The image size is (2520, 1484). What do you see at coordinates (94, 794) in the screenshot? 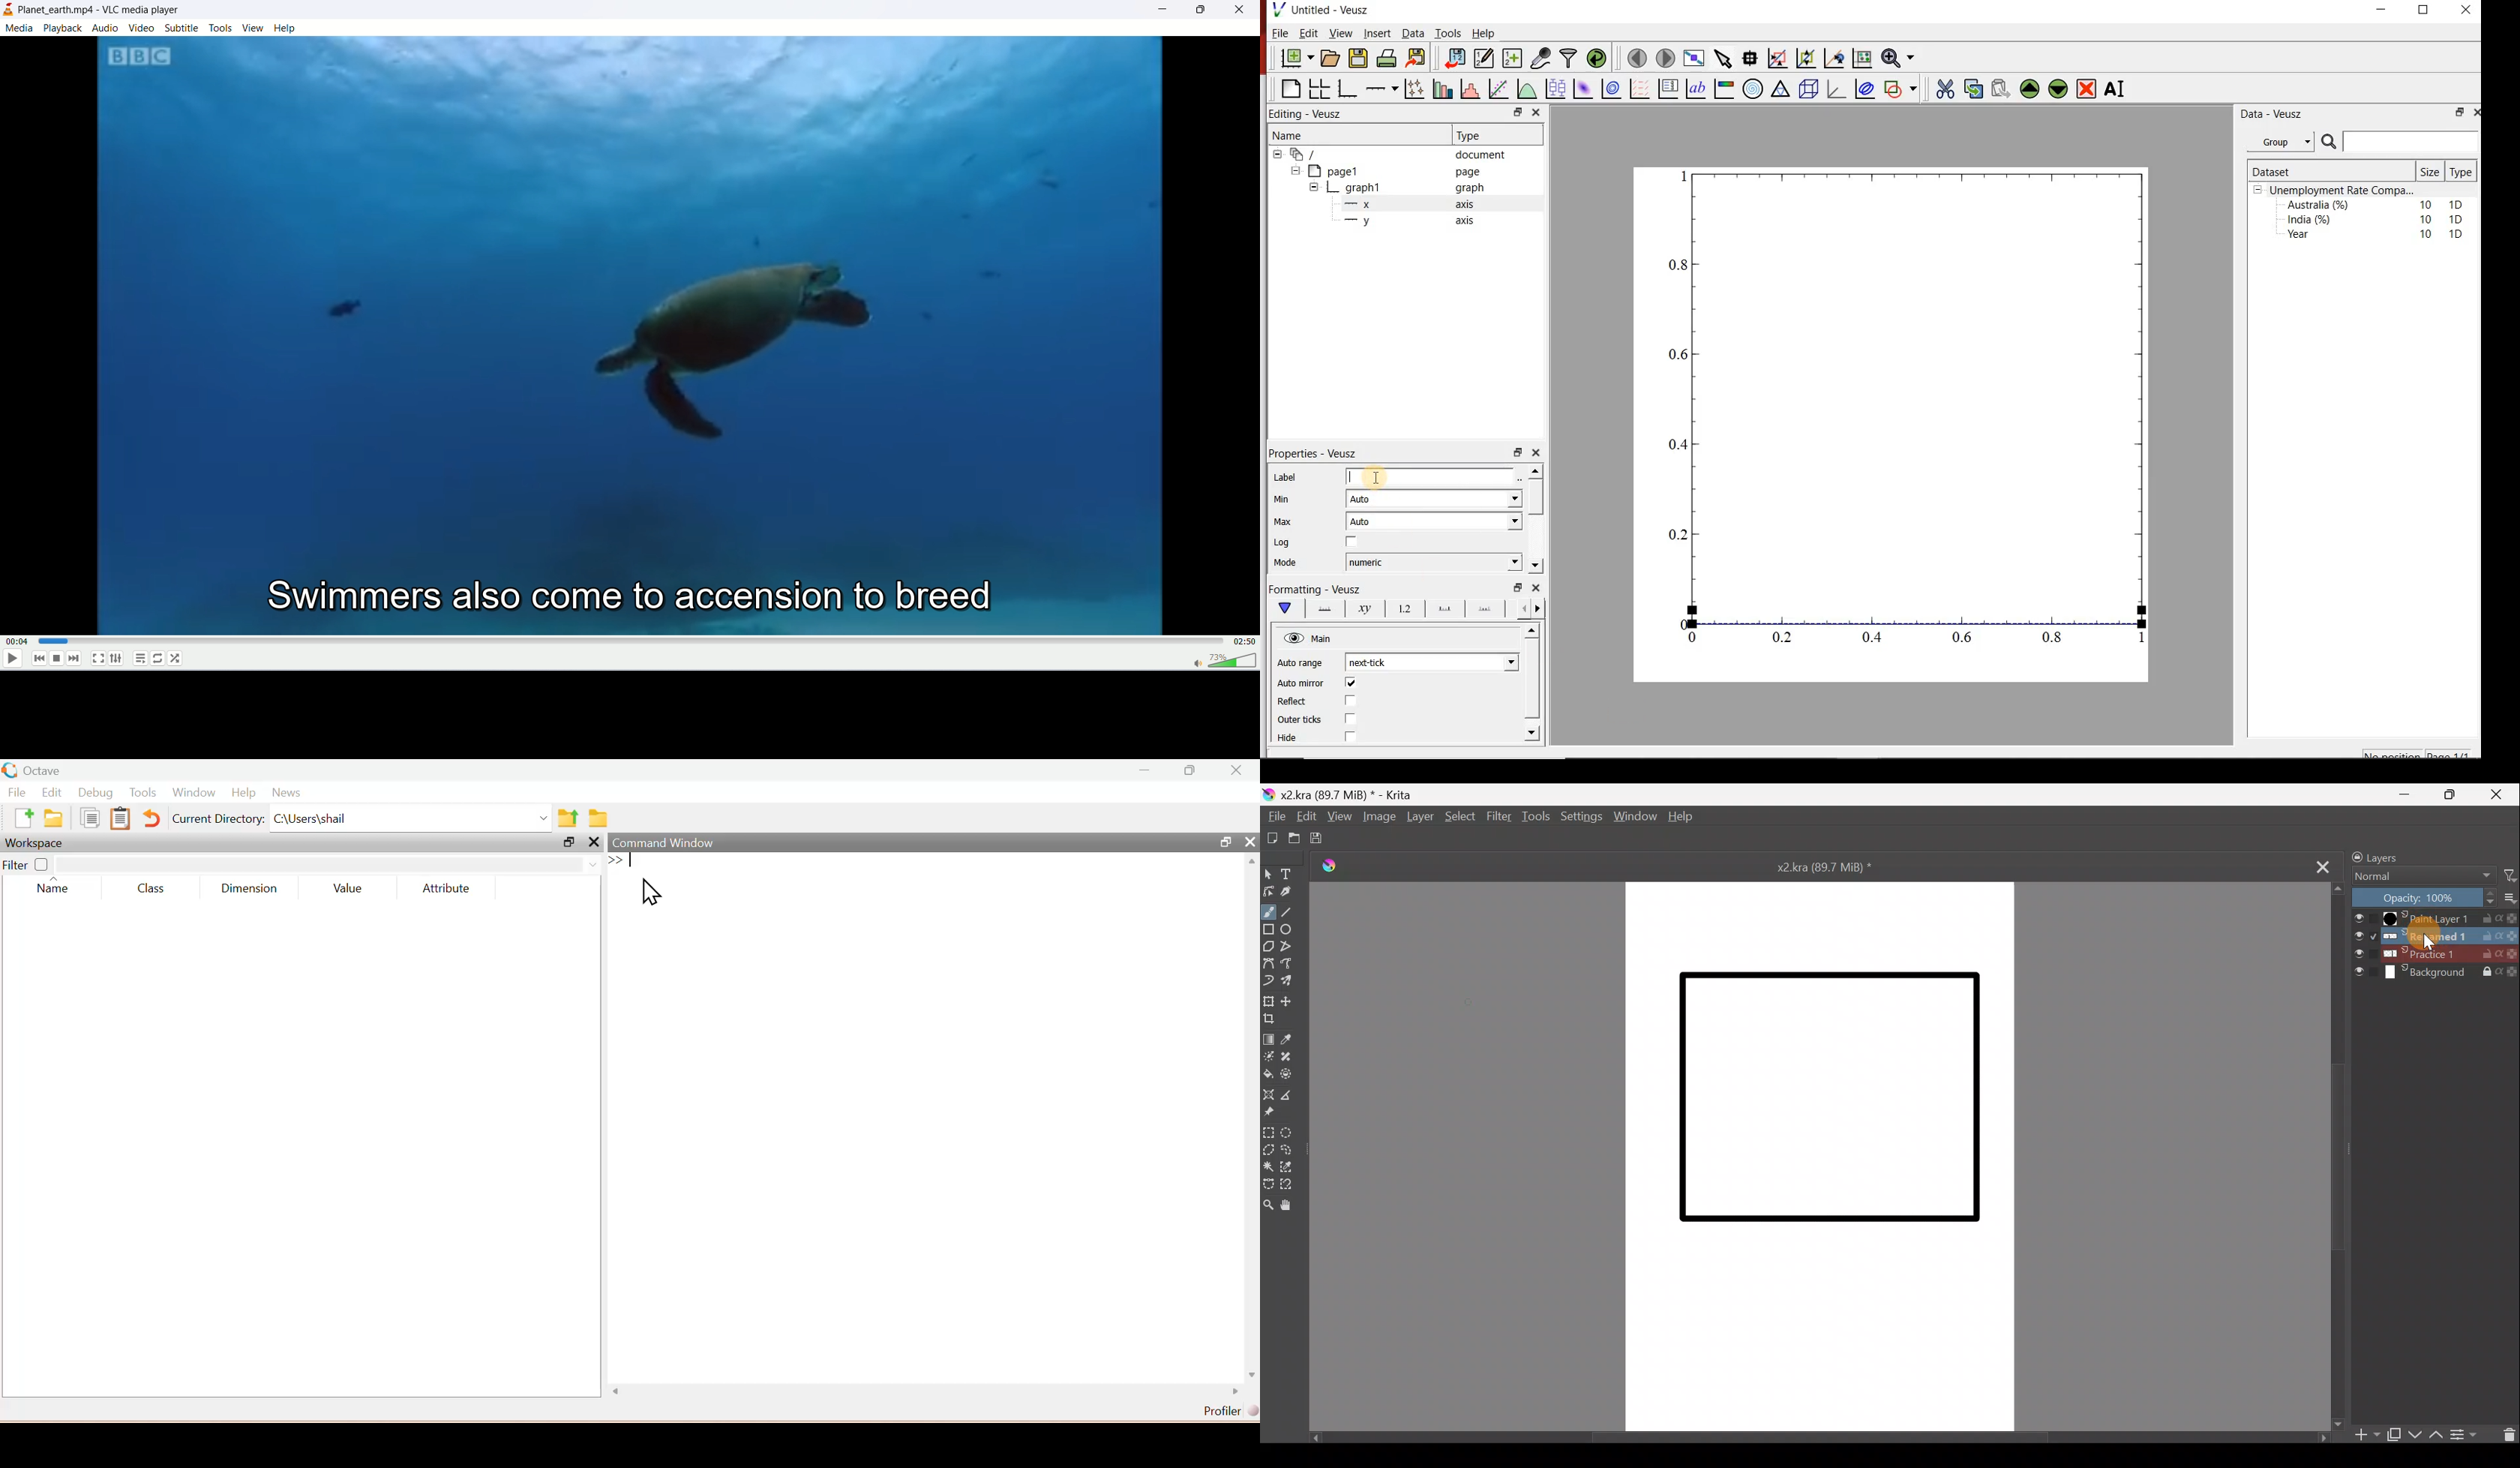
I see `Debug` at bounding box center [94, 794].